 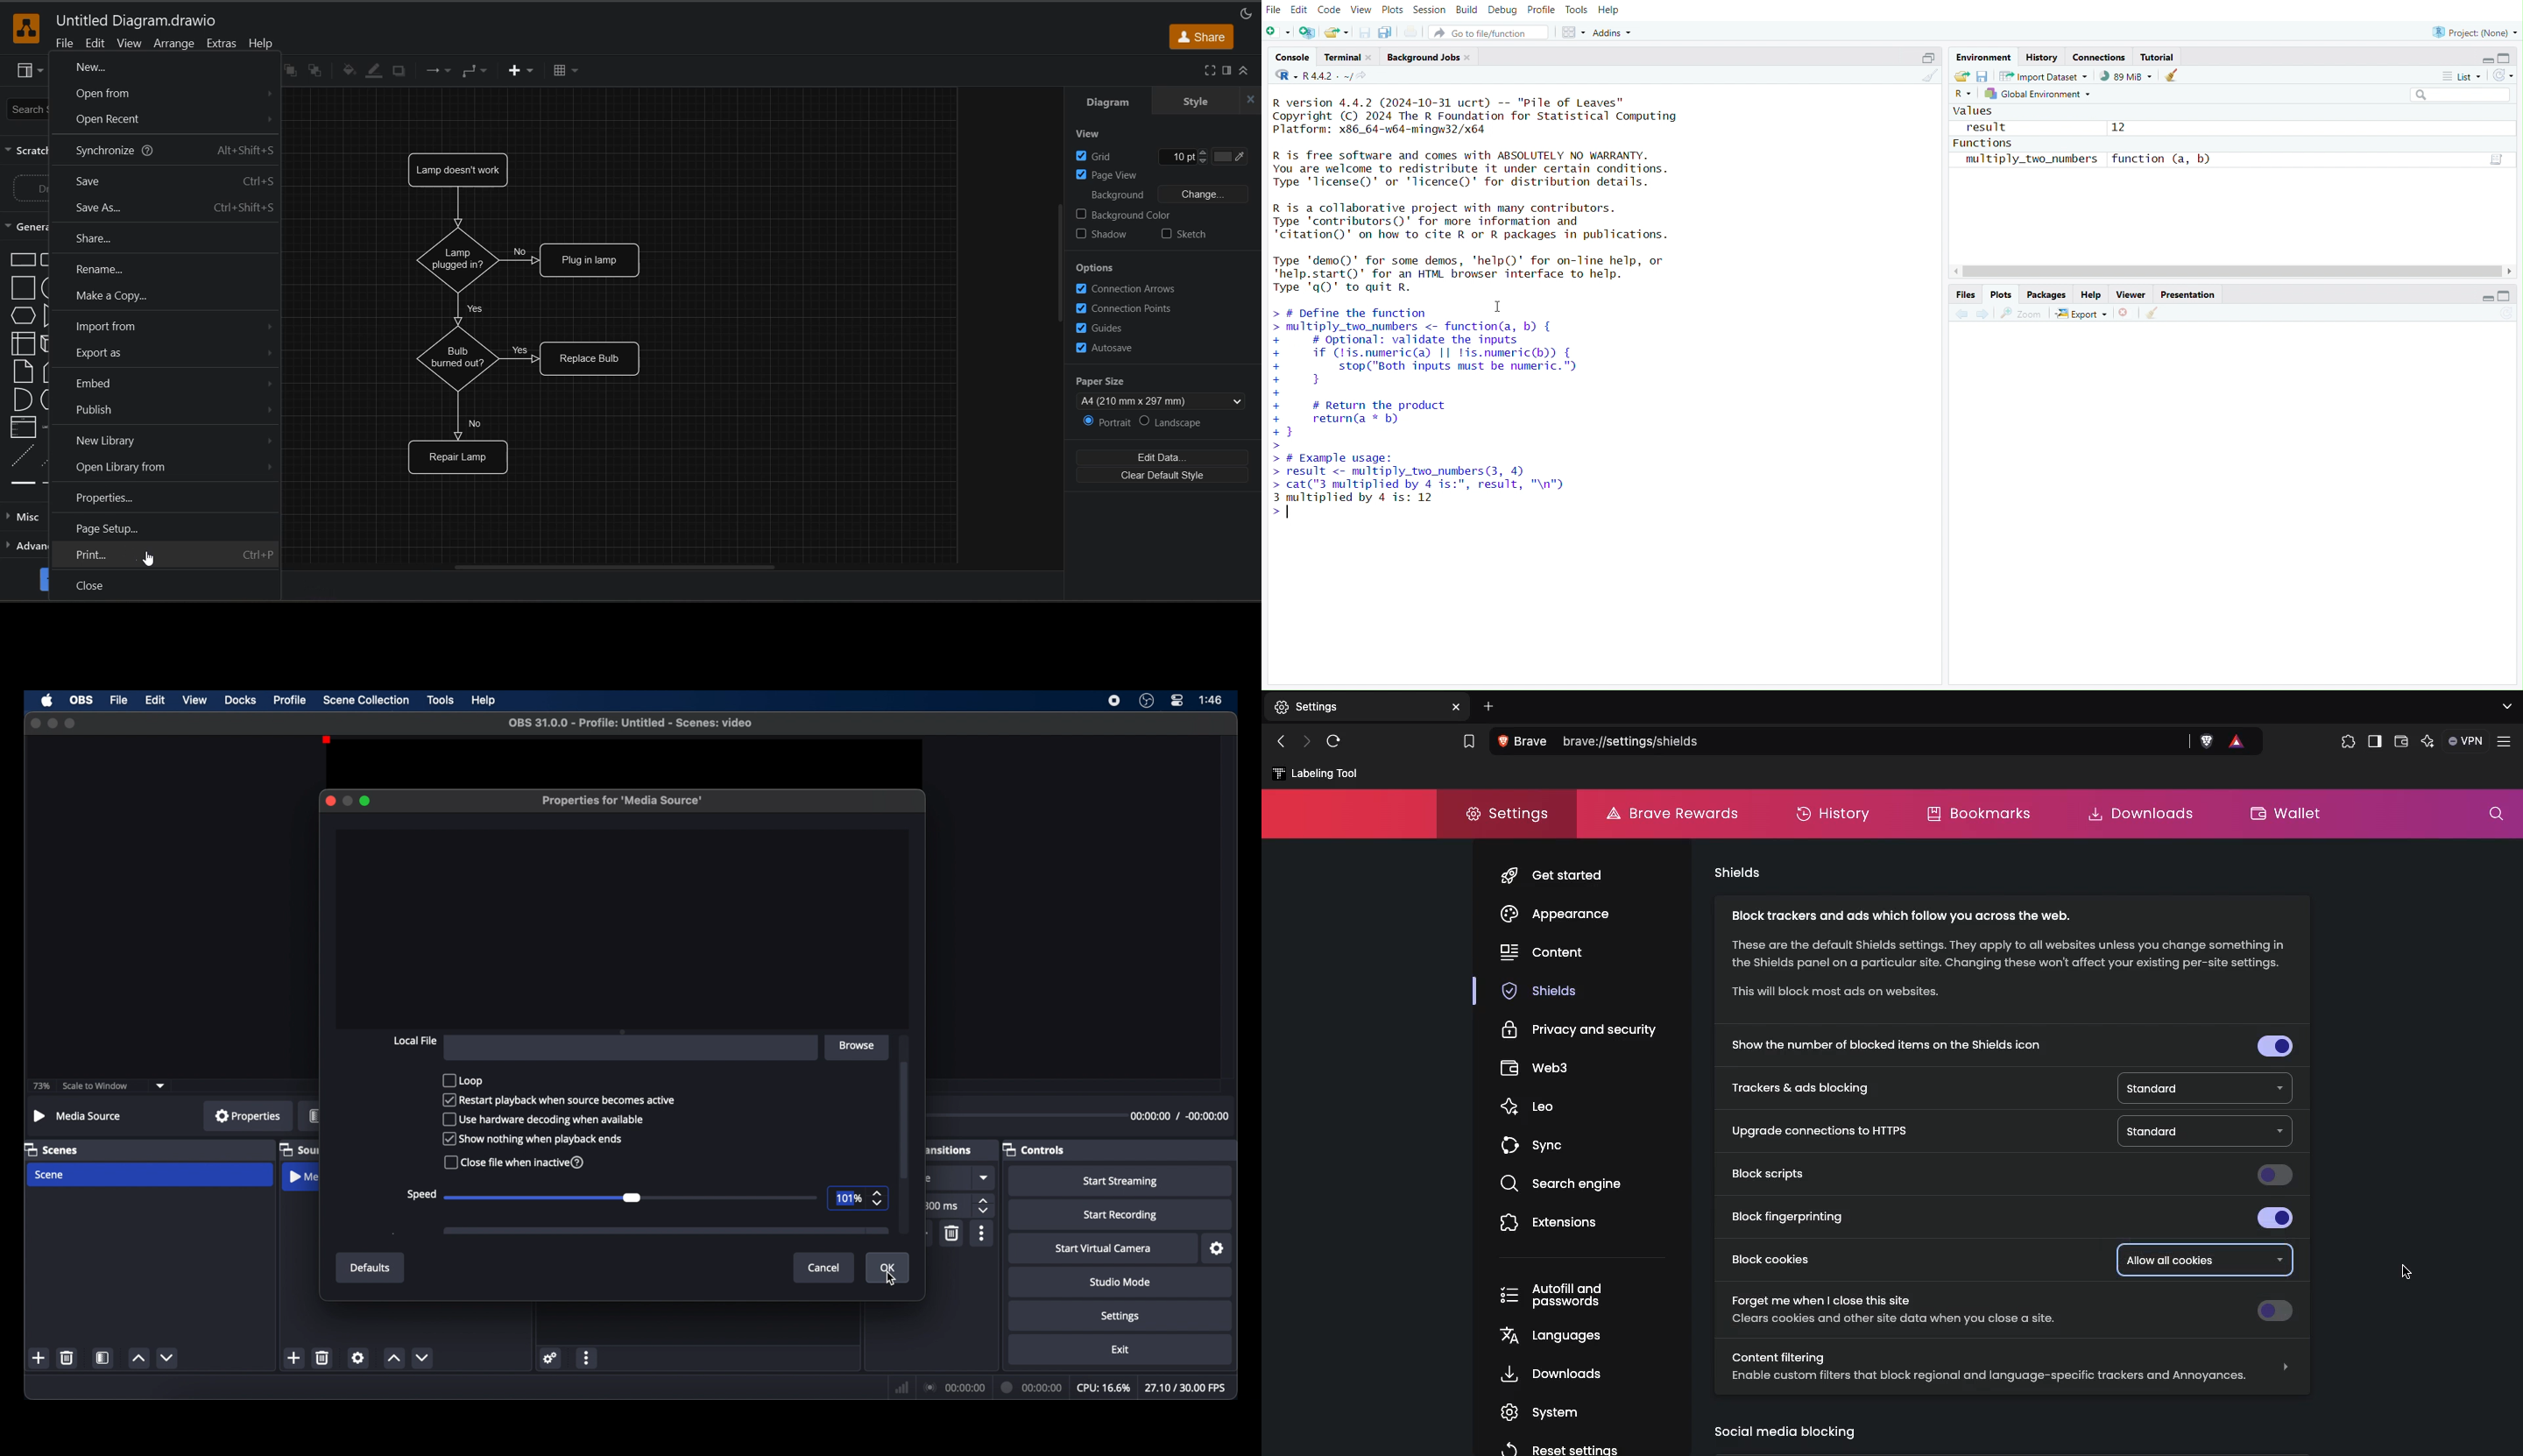 I want to click on Tools, so click(x=1573, y=9).